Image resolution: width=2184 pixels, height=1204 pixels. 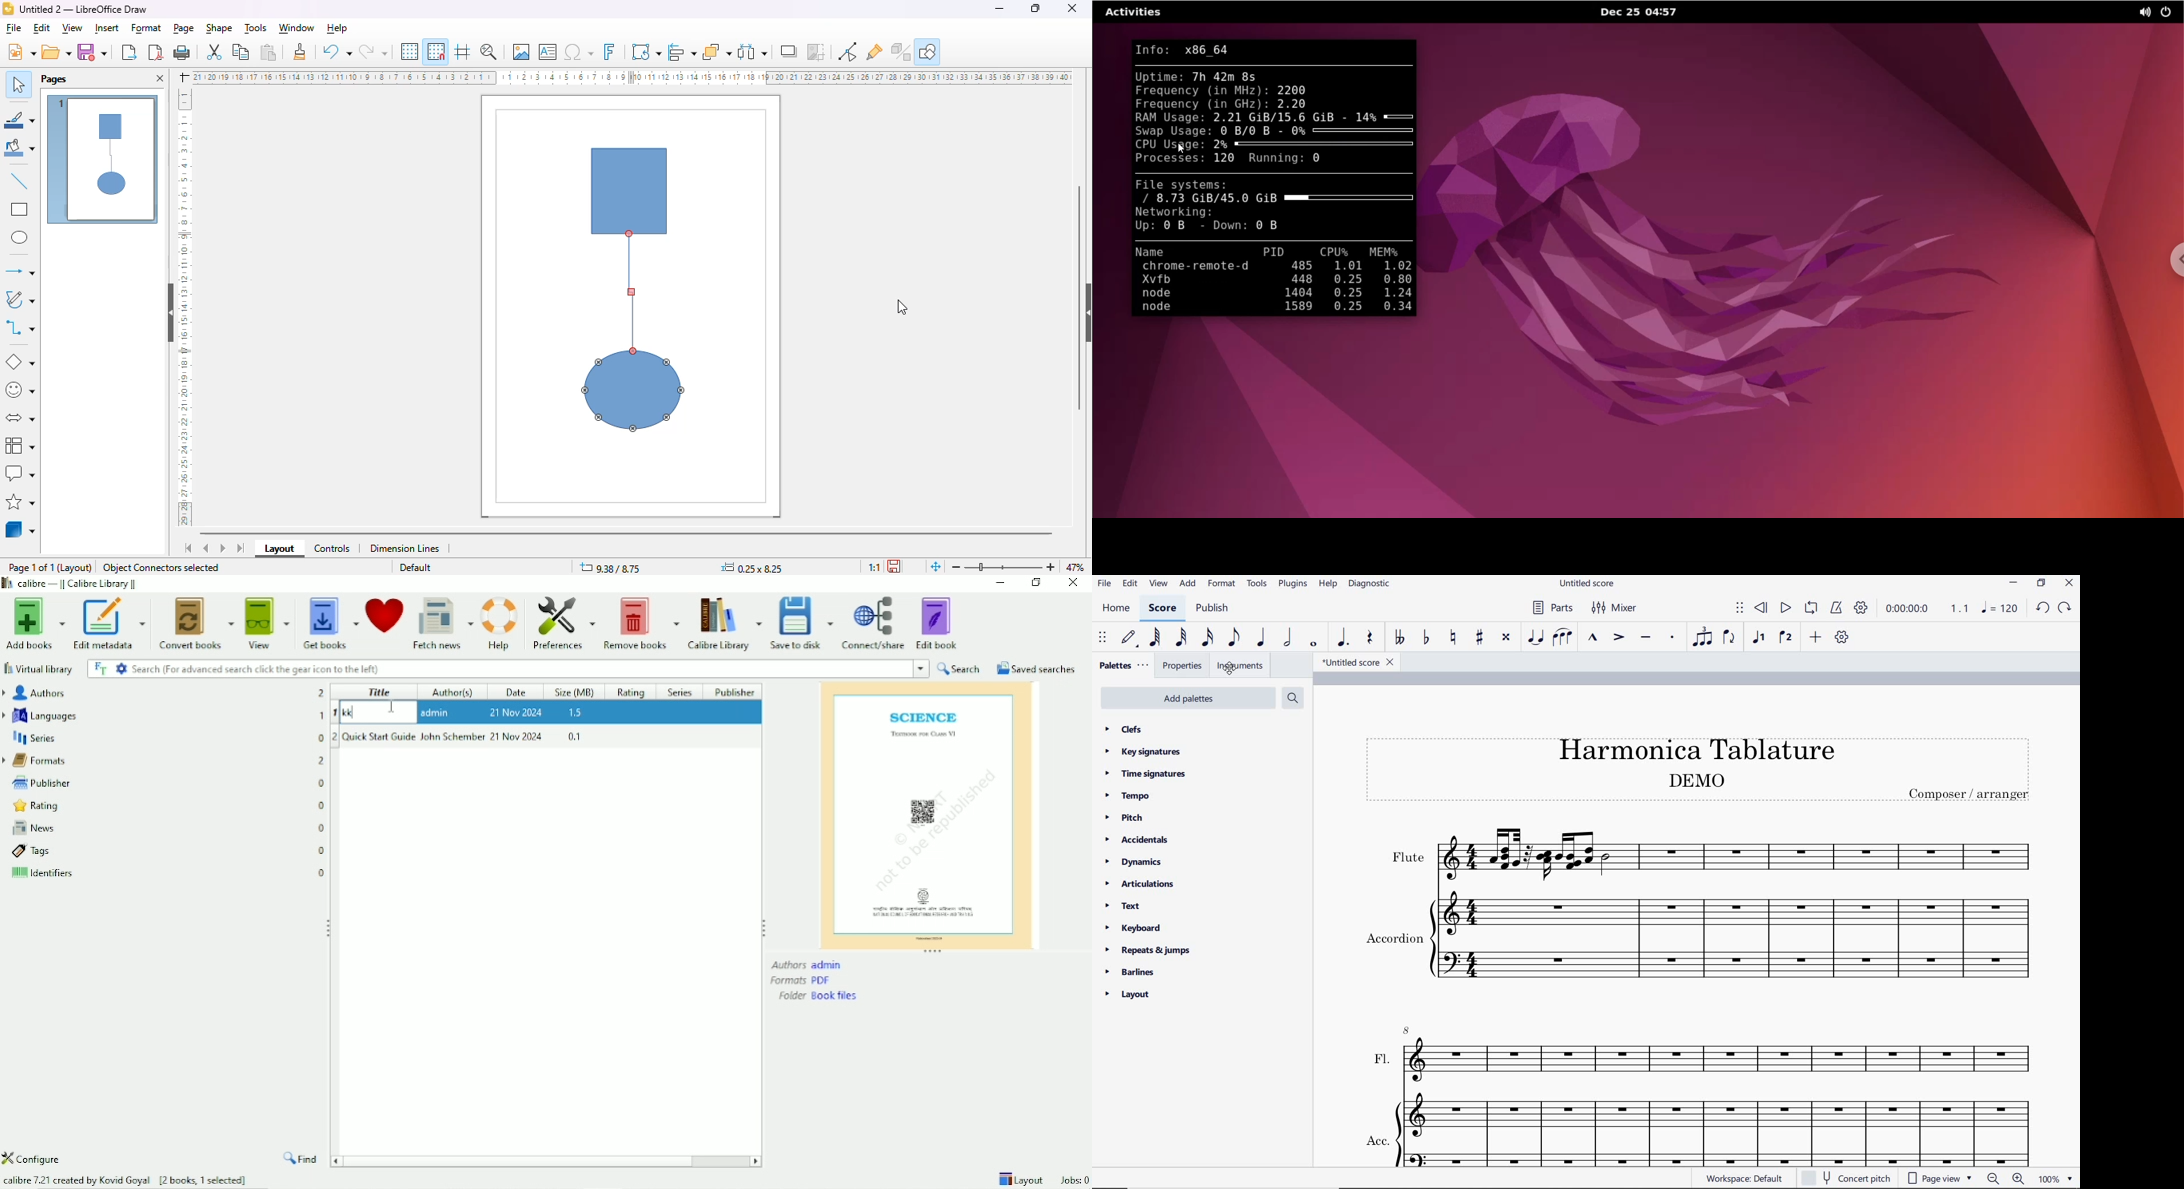 I want to click on Fetch news, so click(x=442, y=624).